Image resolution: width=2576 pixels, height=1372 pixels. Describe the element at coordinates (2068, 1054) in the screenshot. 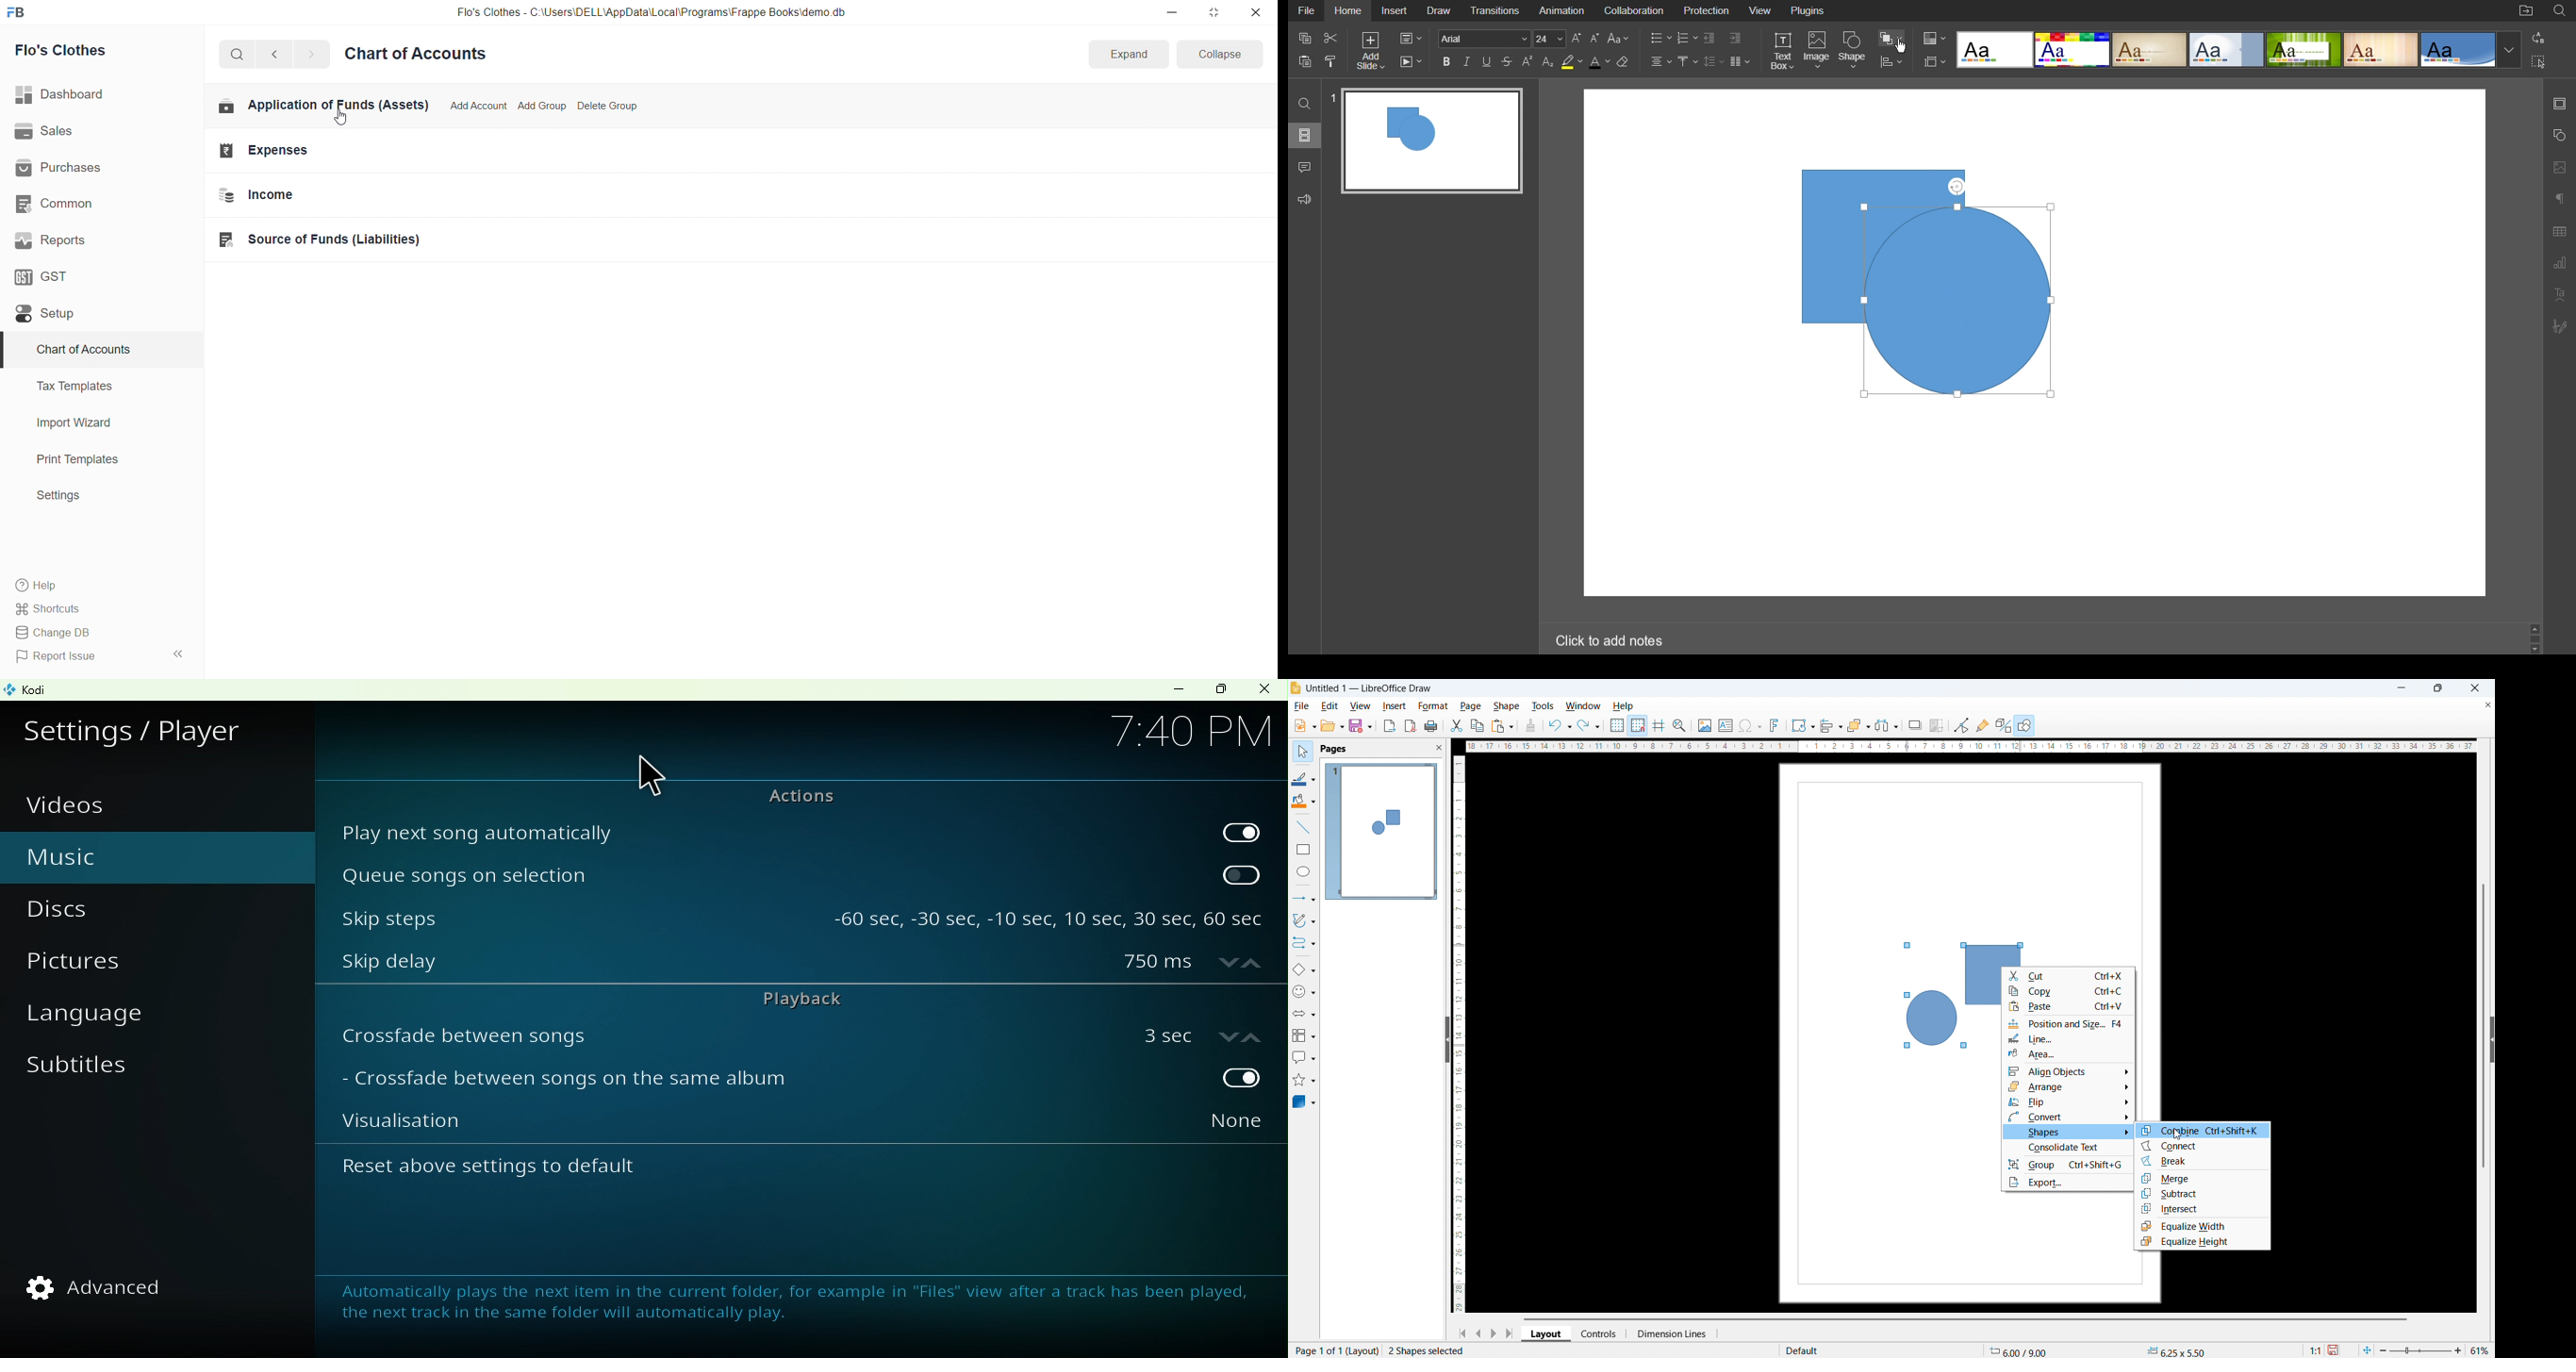

I see `area` at that location.